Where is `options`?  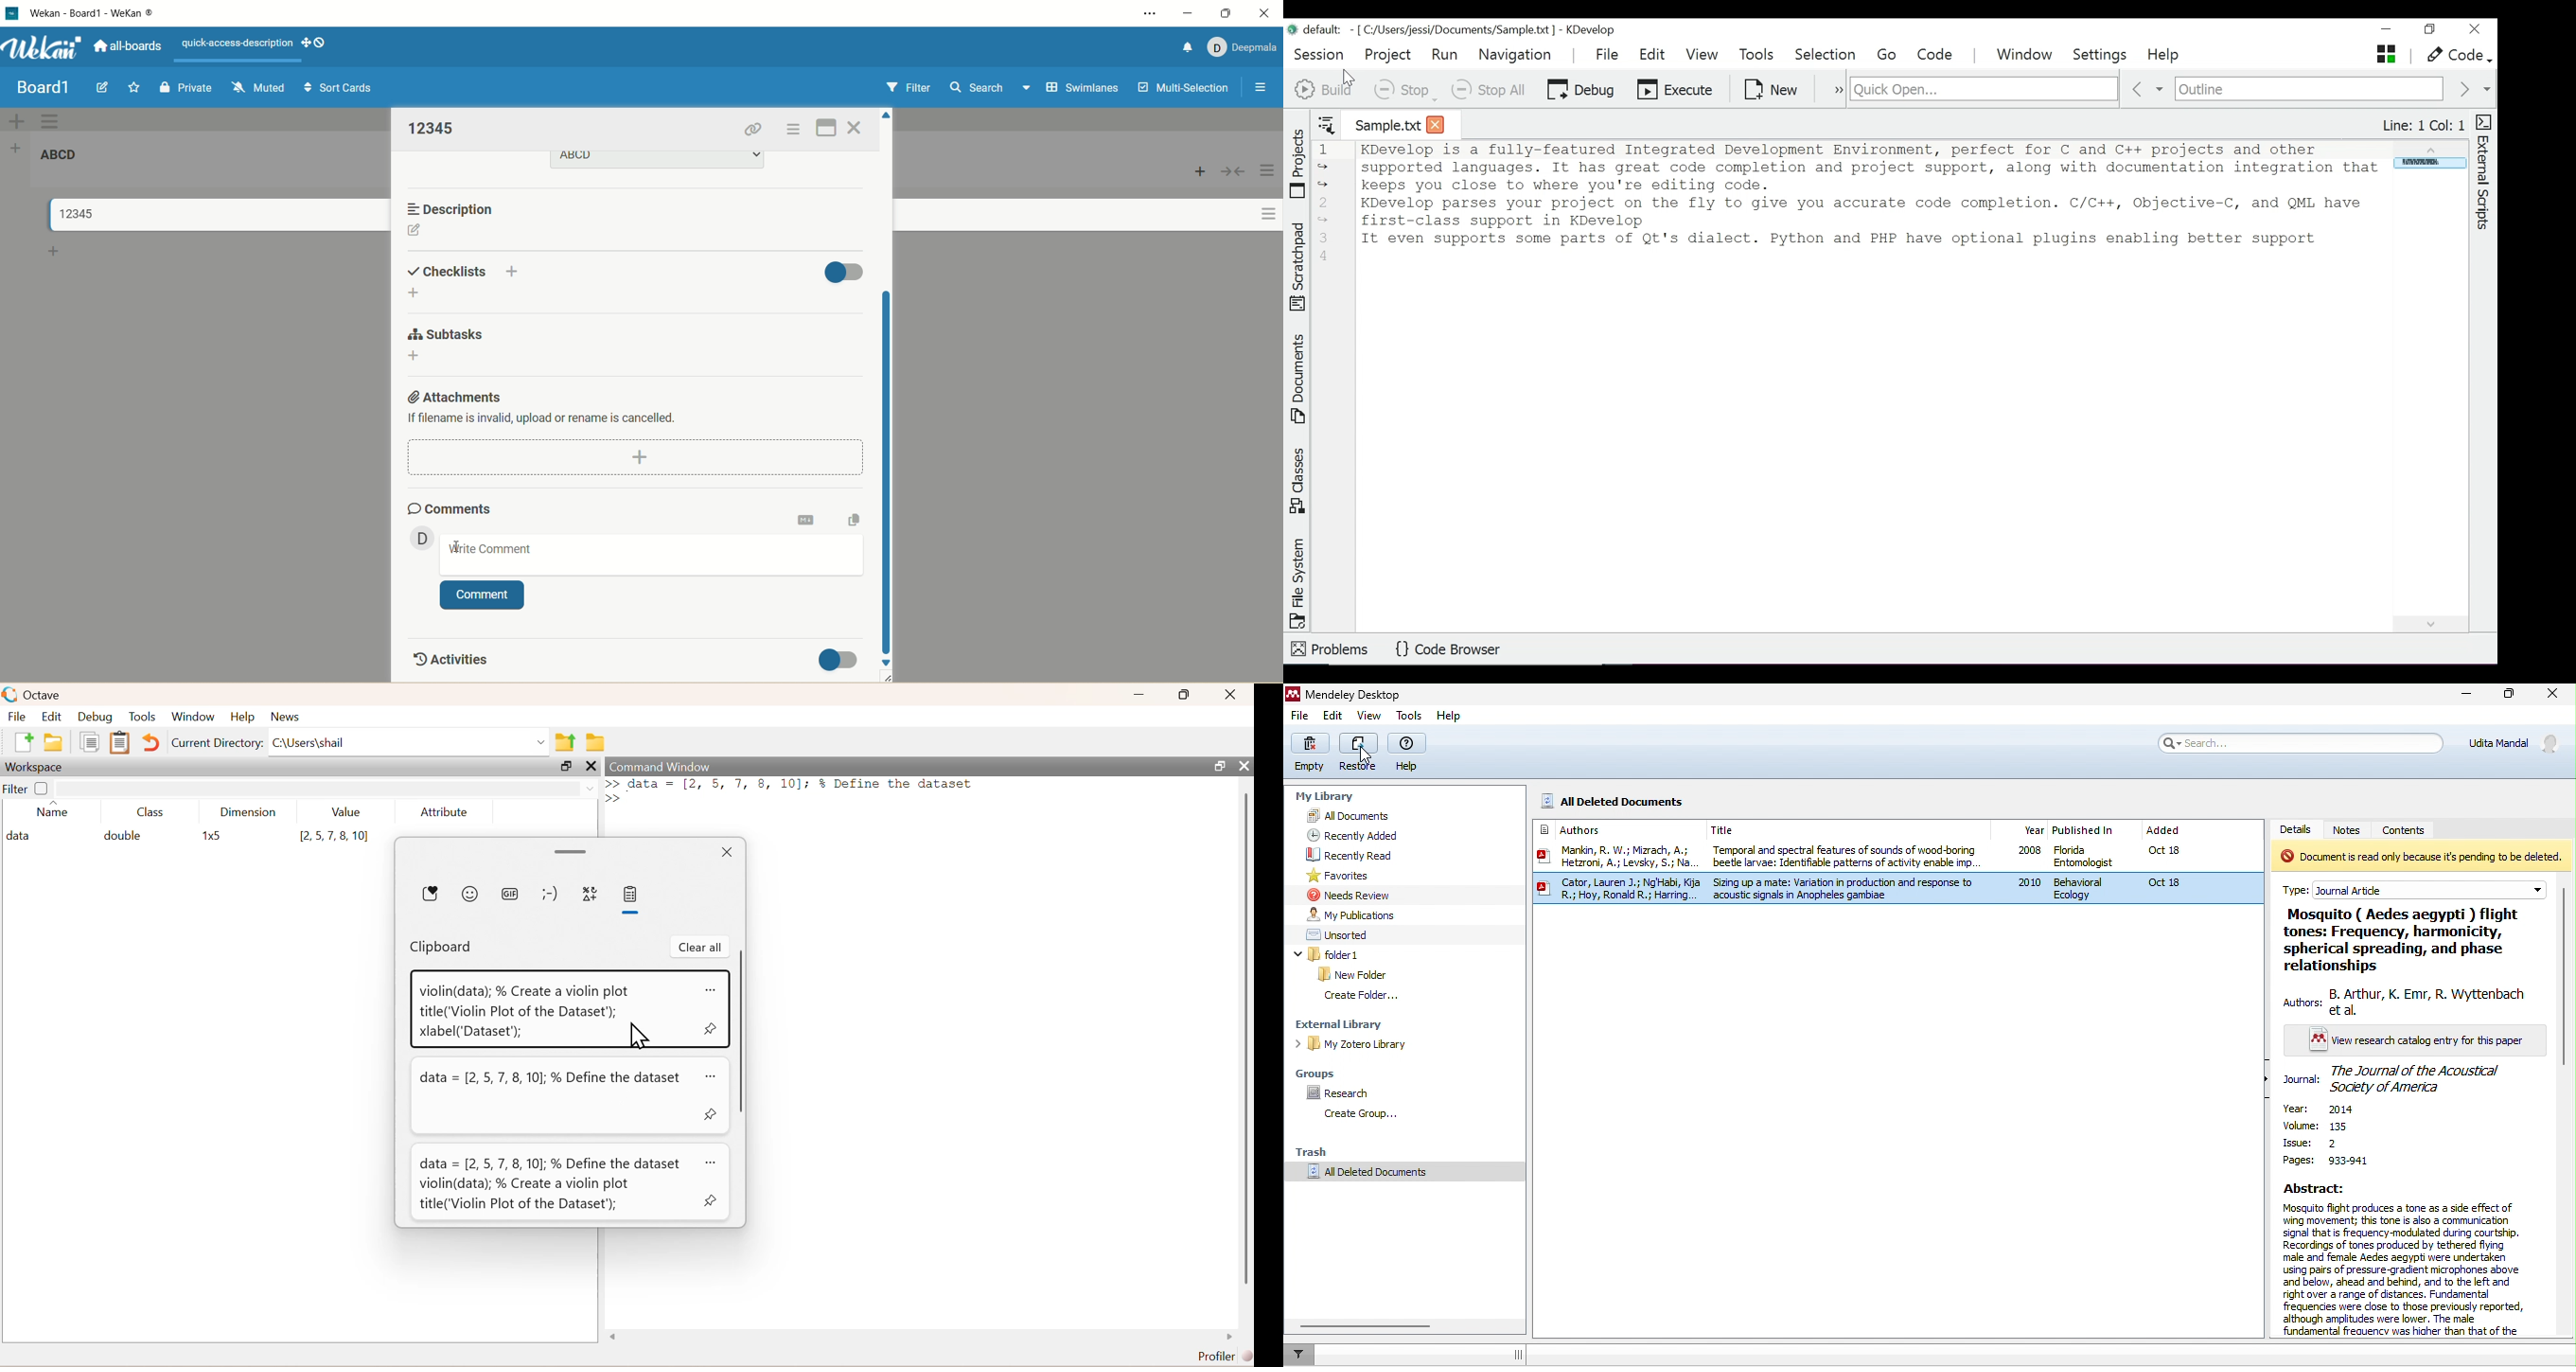
options is located at coordinates (713, 1163).